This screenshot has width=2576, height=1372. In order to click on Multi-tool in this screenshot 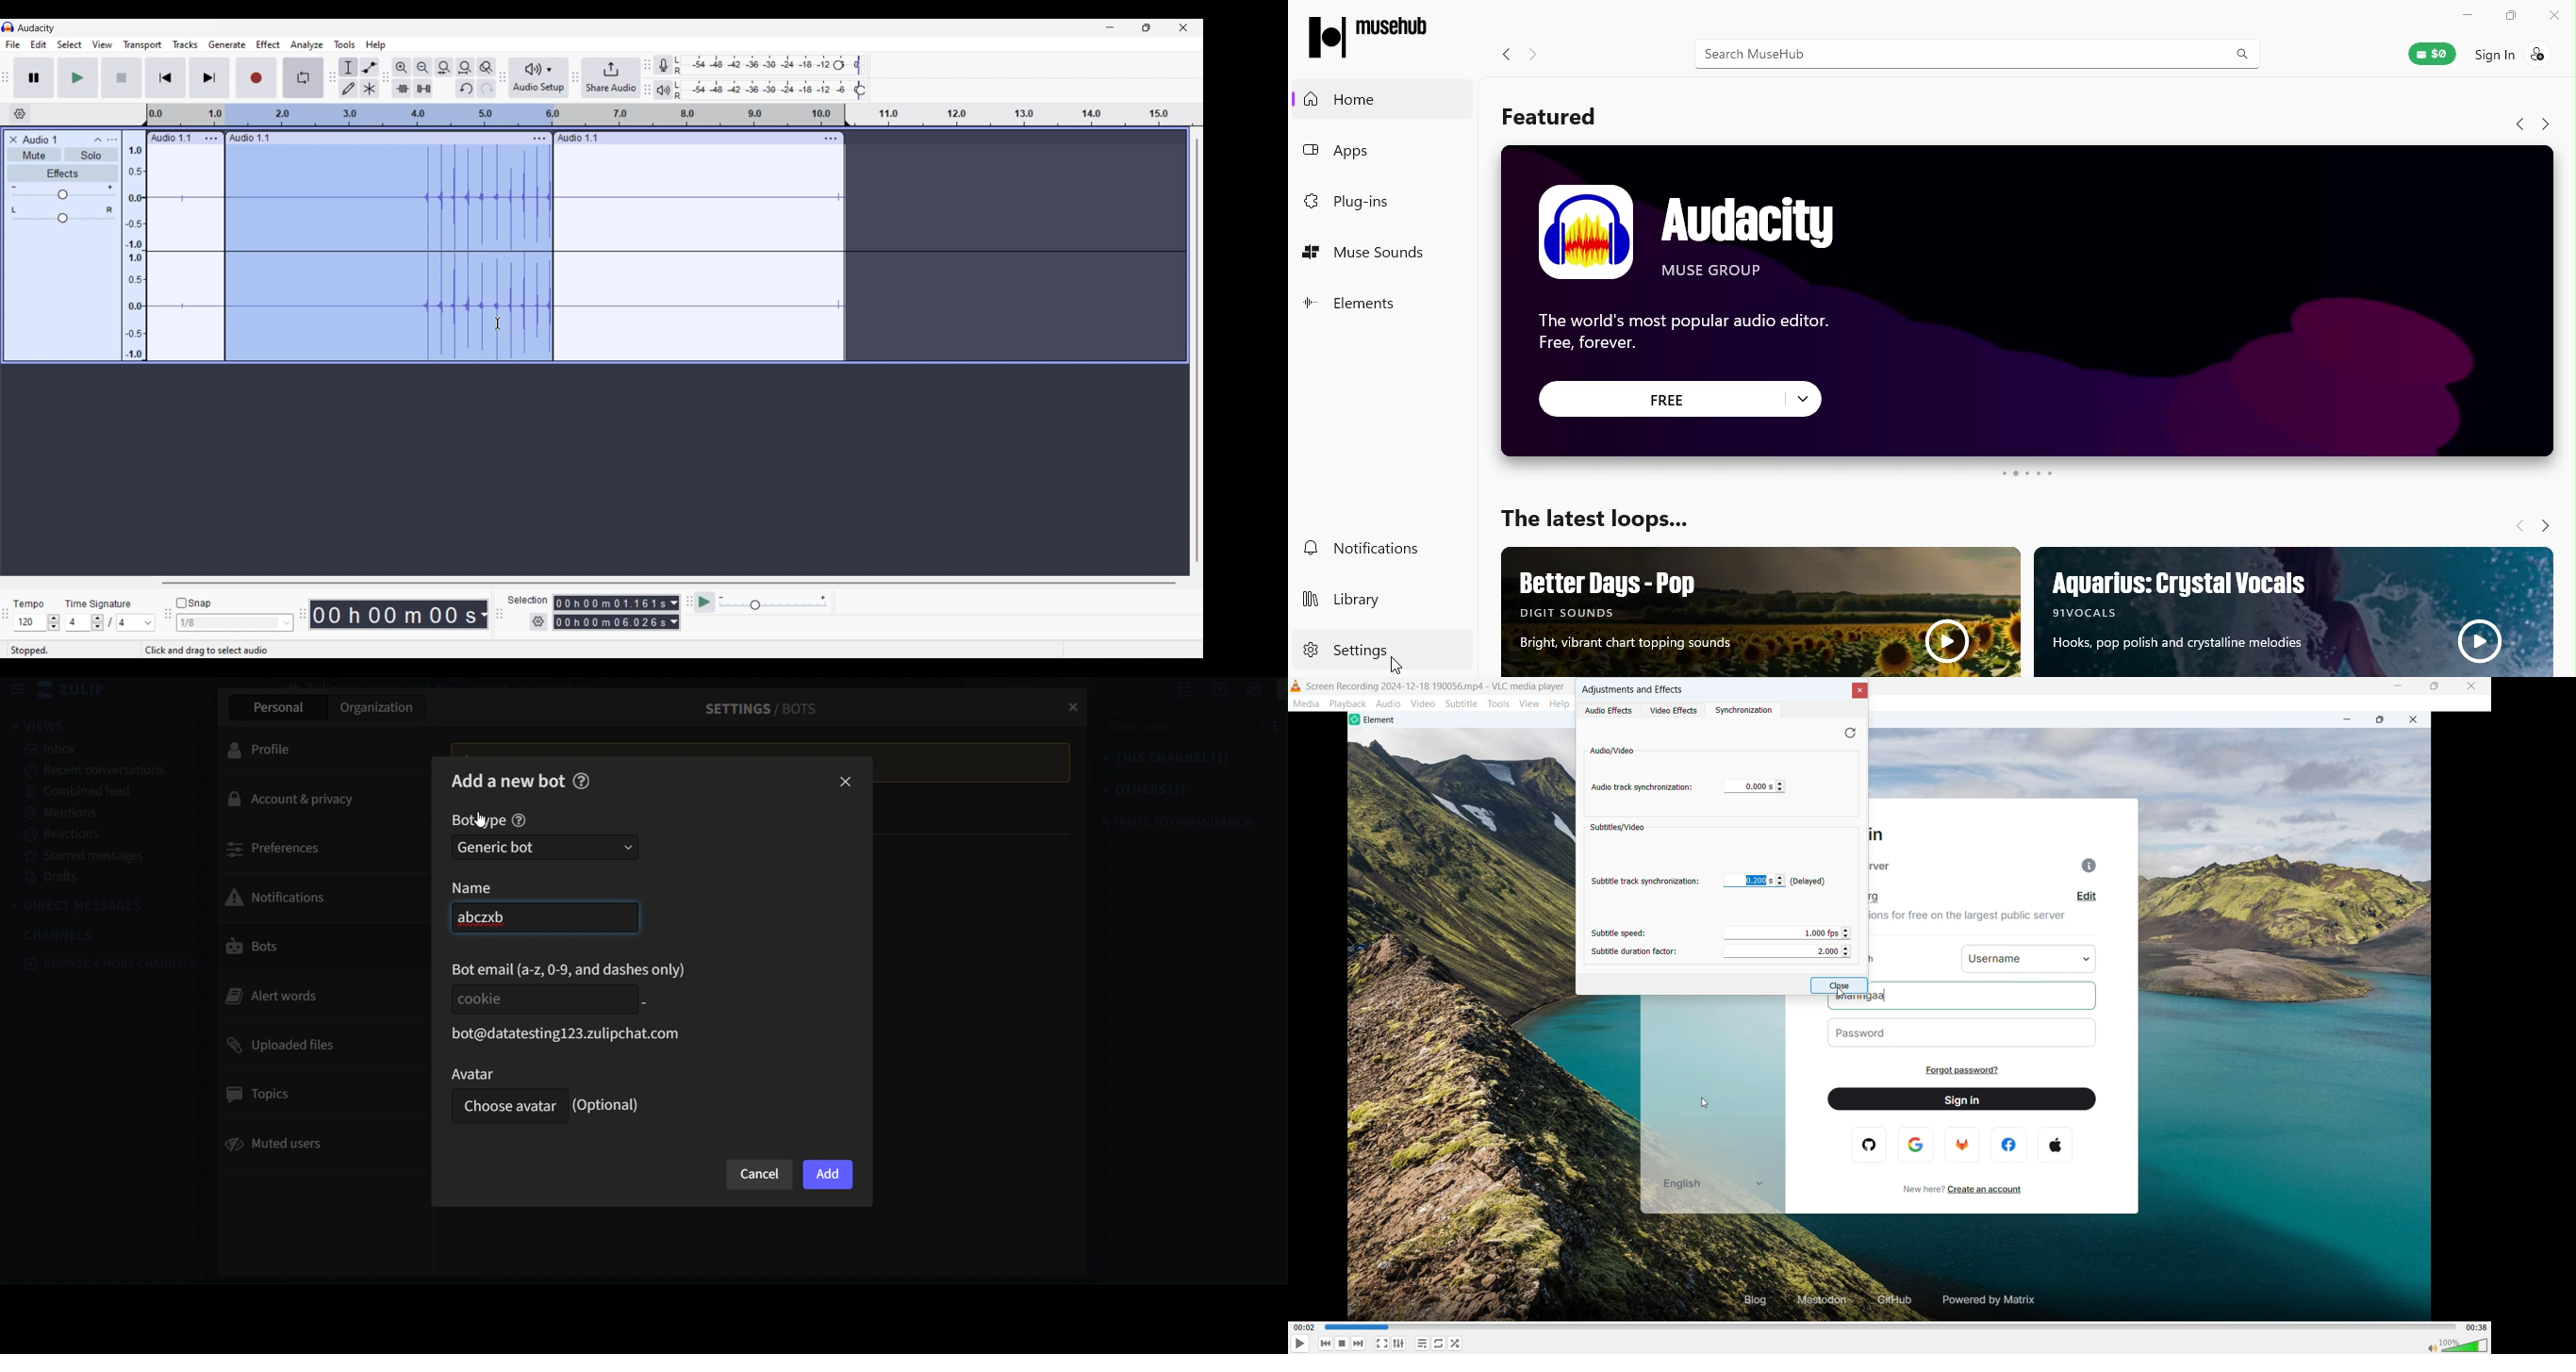, I will do `click(370, 88)`.